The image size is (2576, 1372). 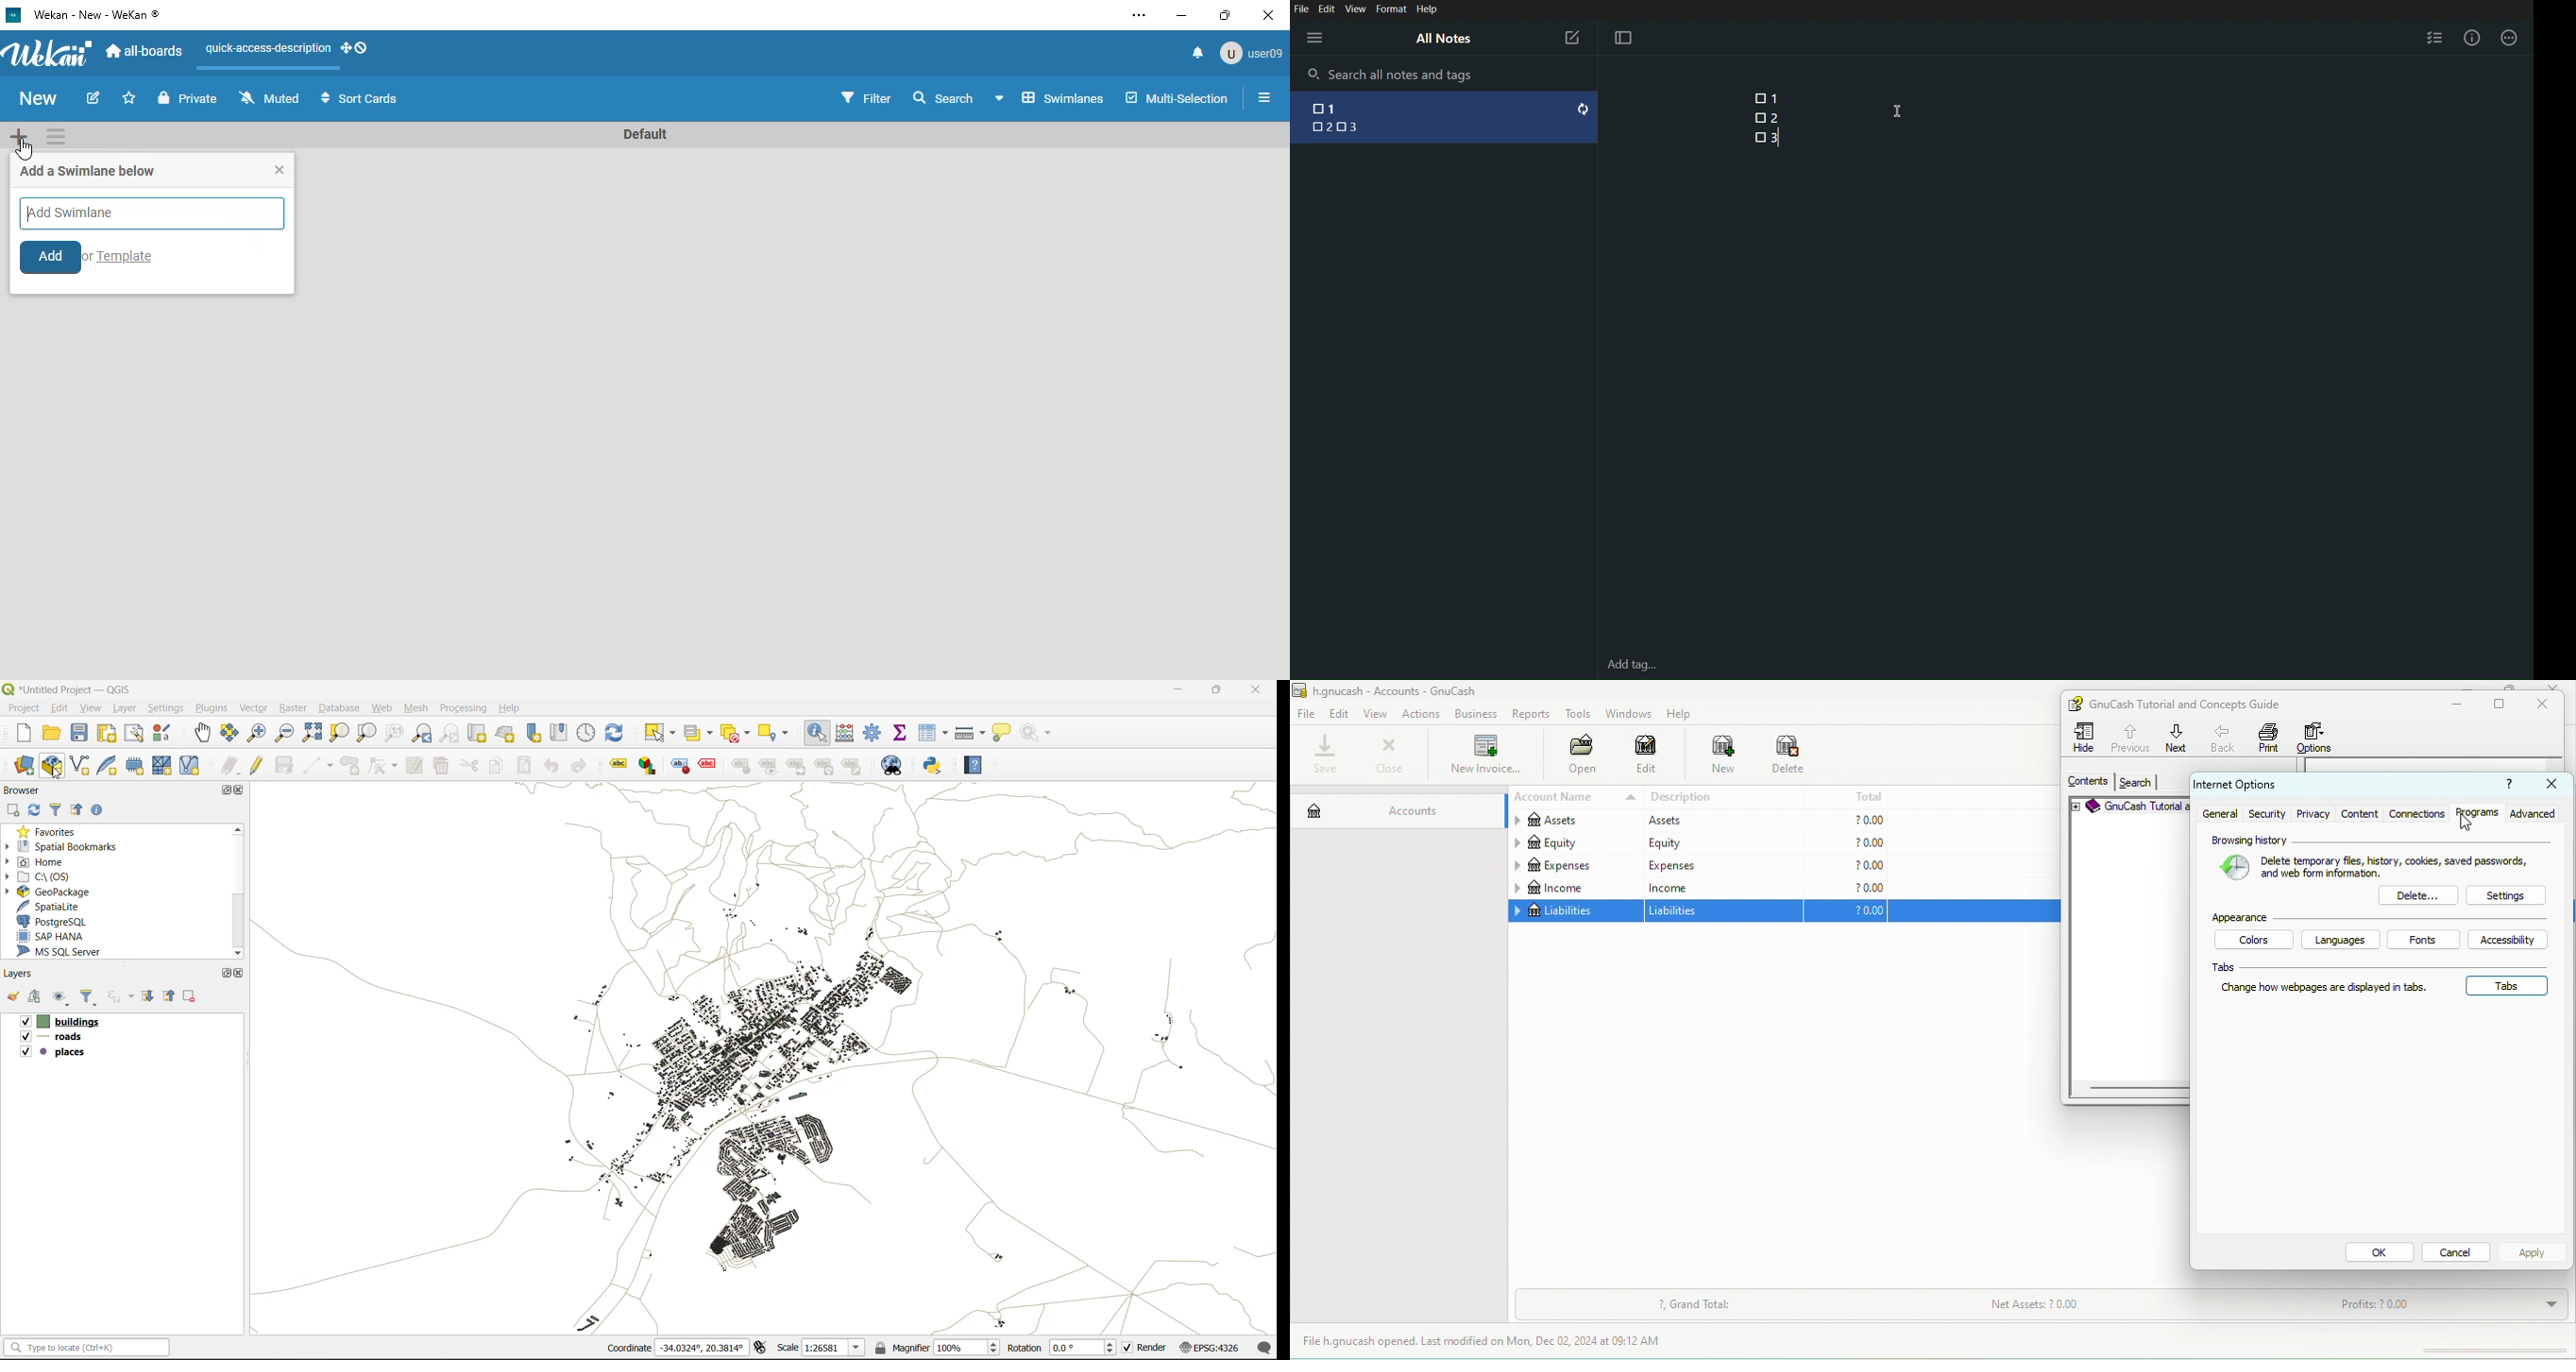 I want to click on private, so click(x=189, y=97).